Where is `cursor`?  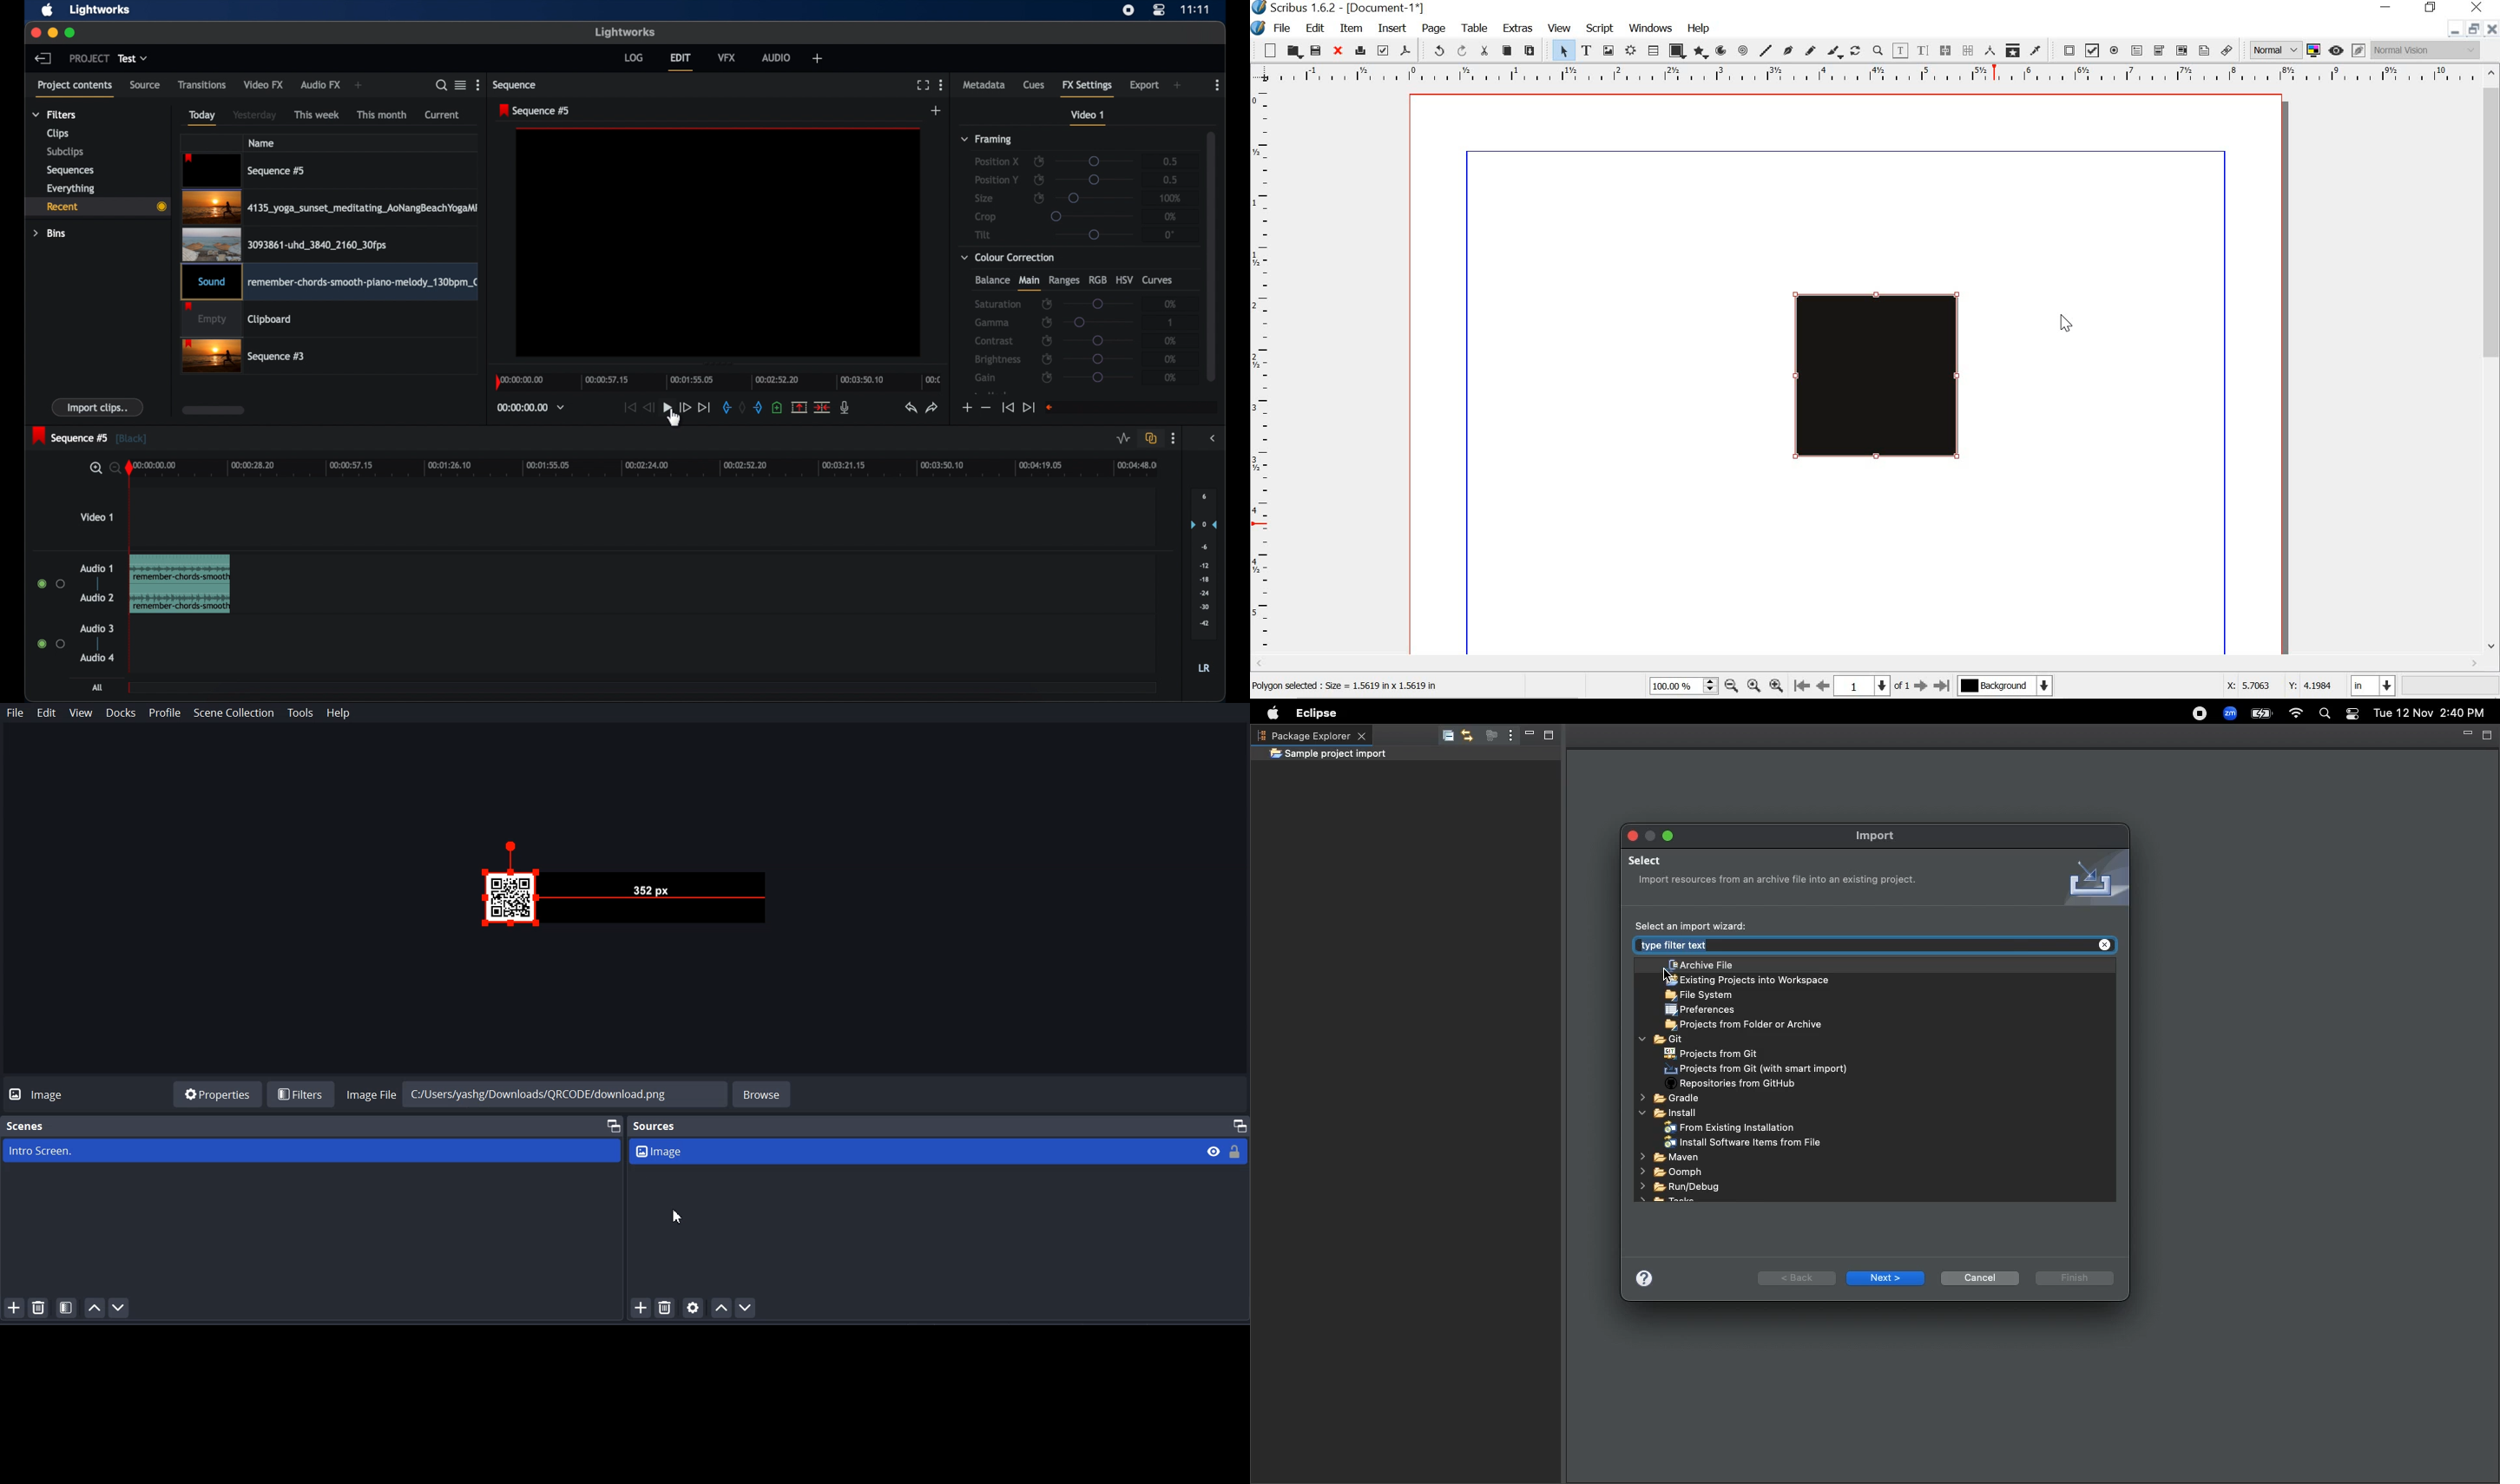
cursor is located at coordinates (673, 424).